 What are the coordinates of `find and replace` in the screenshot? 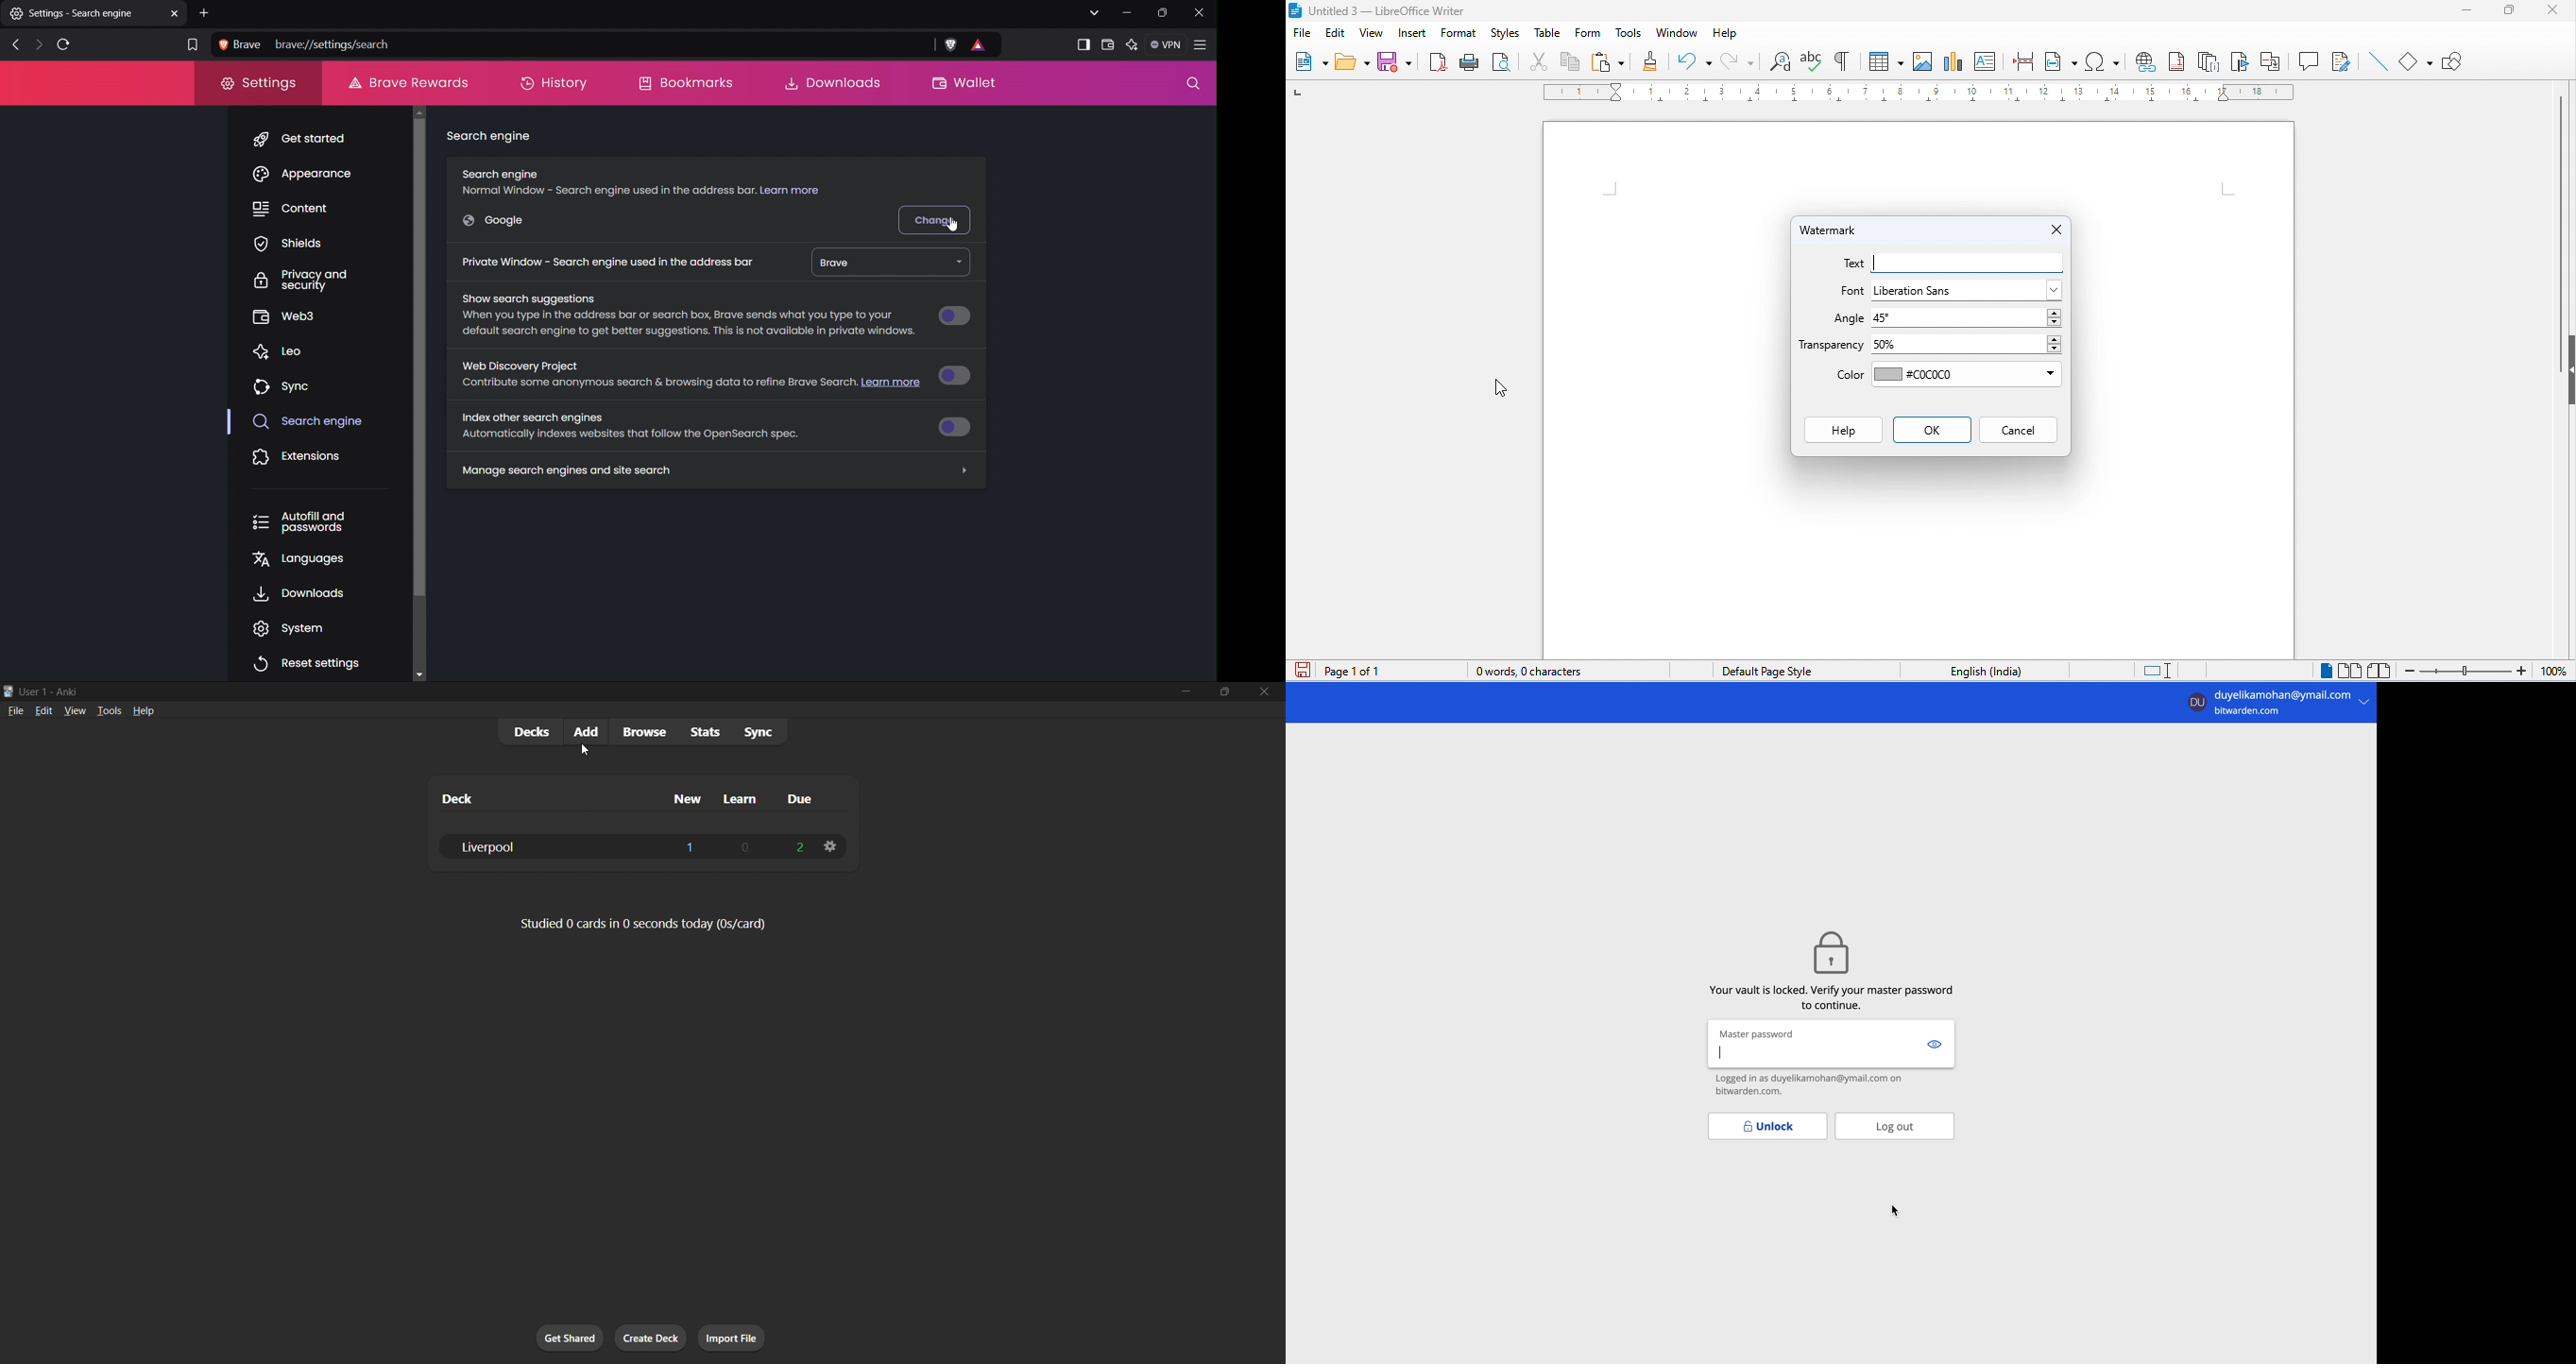 It's located at (1783, 62).